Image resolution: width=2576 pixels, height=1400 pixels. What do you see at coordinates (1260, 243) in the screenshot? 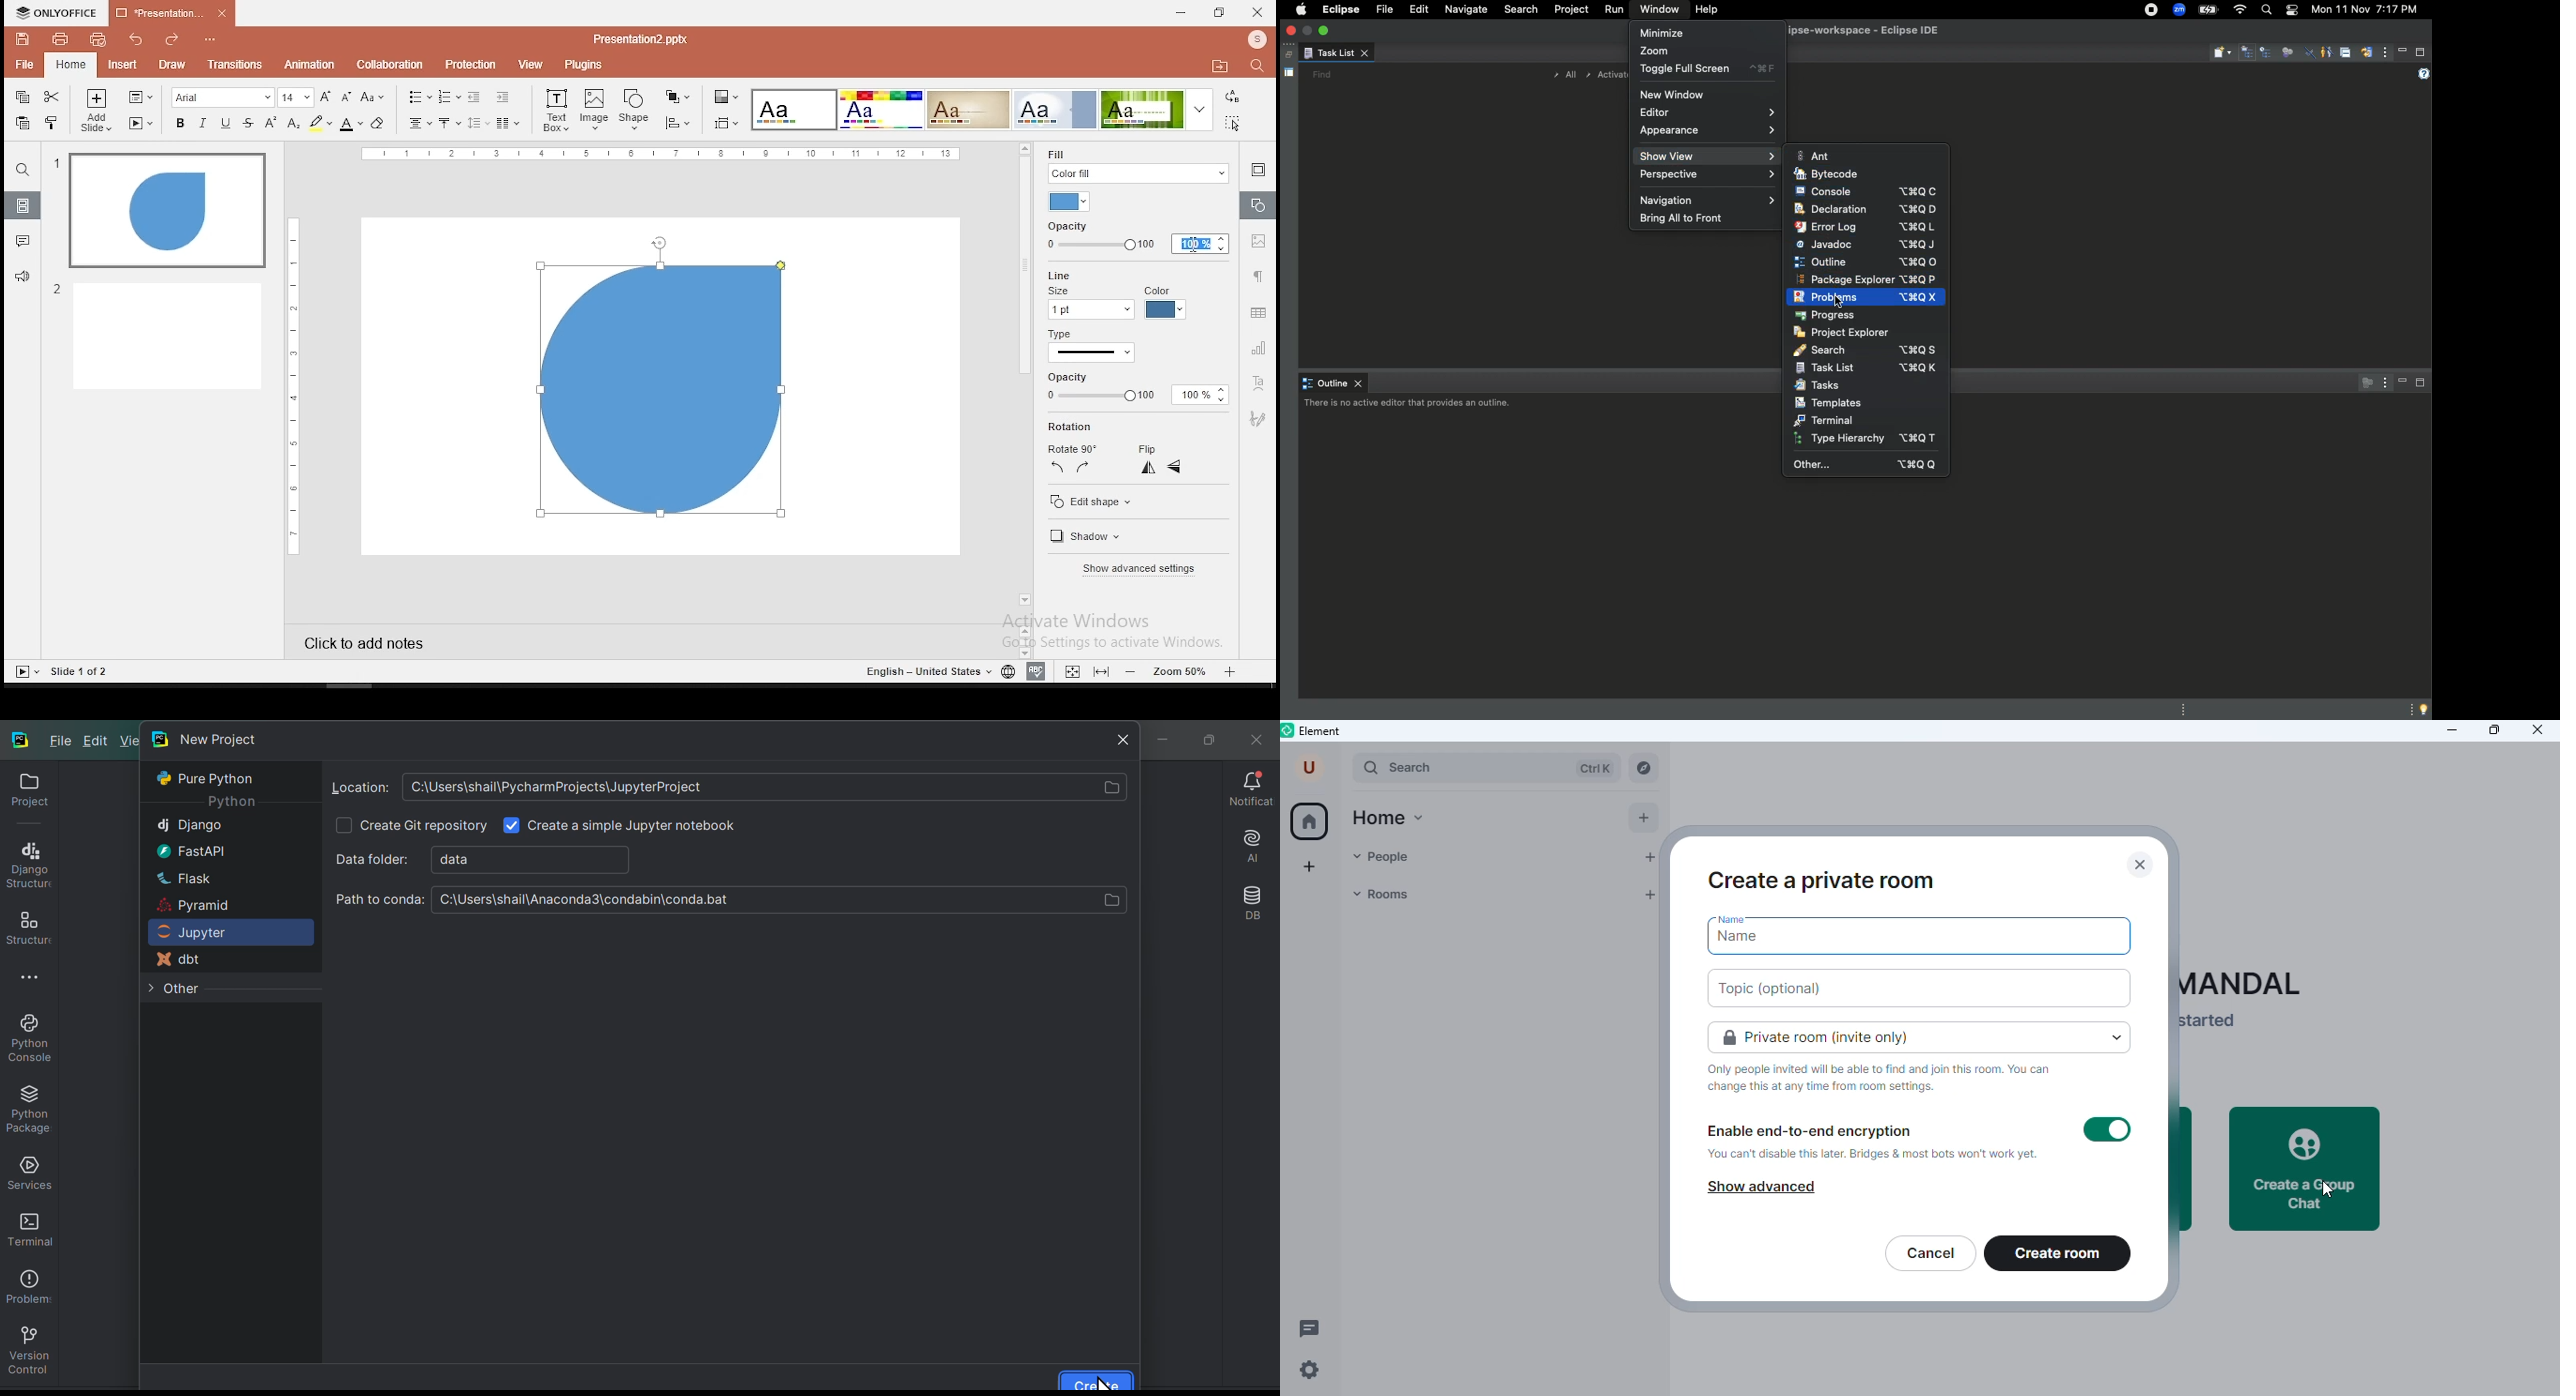
I see `image settings` at bounding box center [1260, 243].